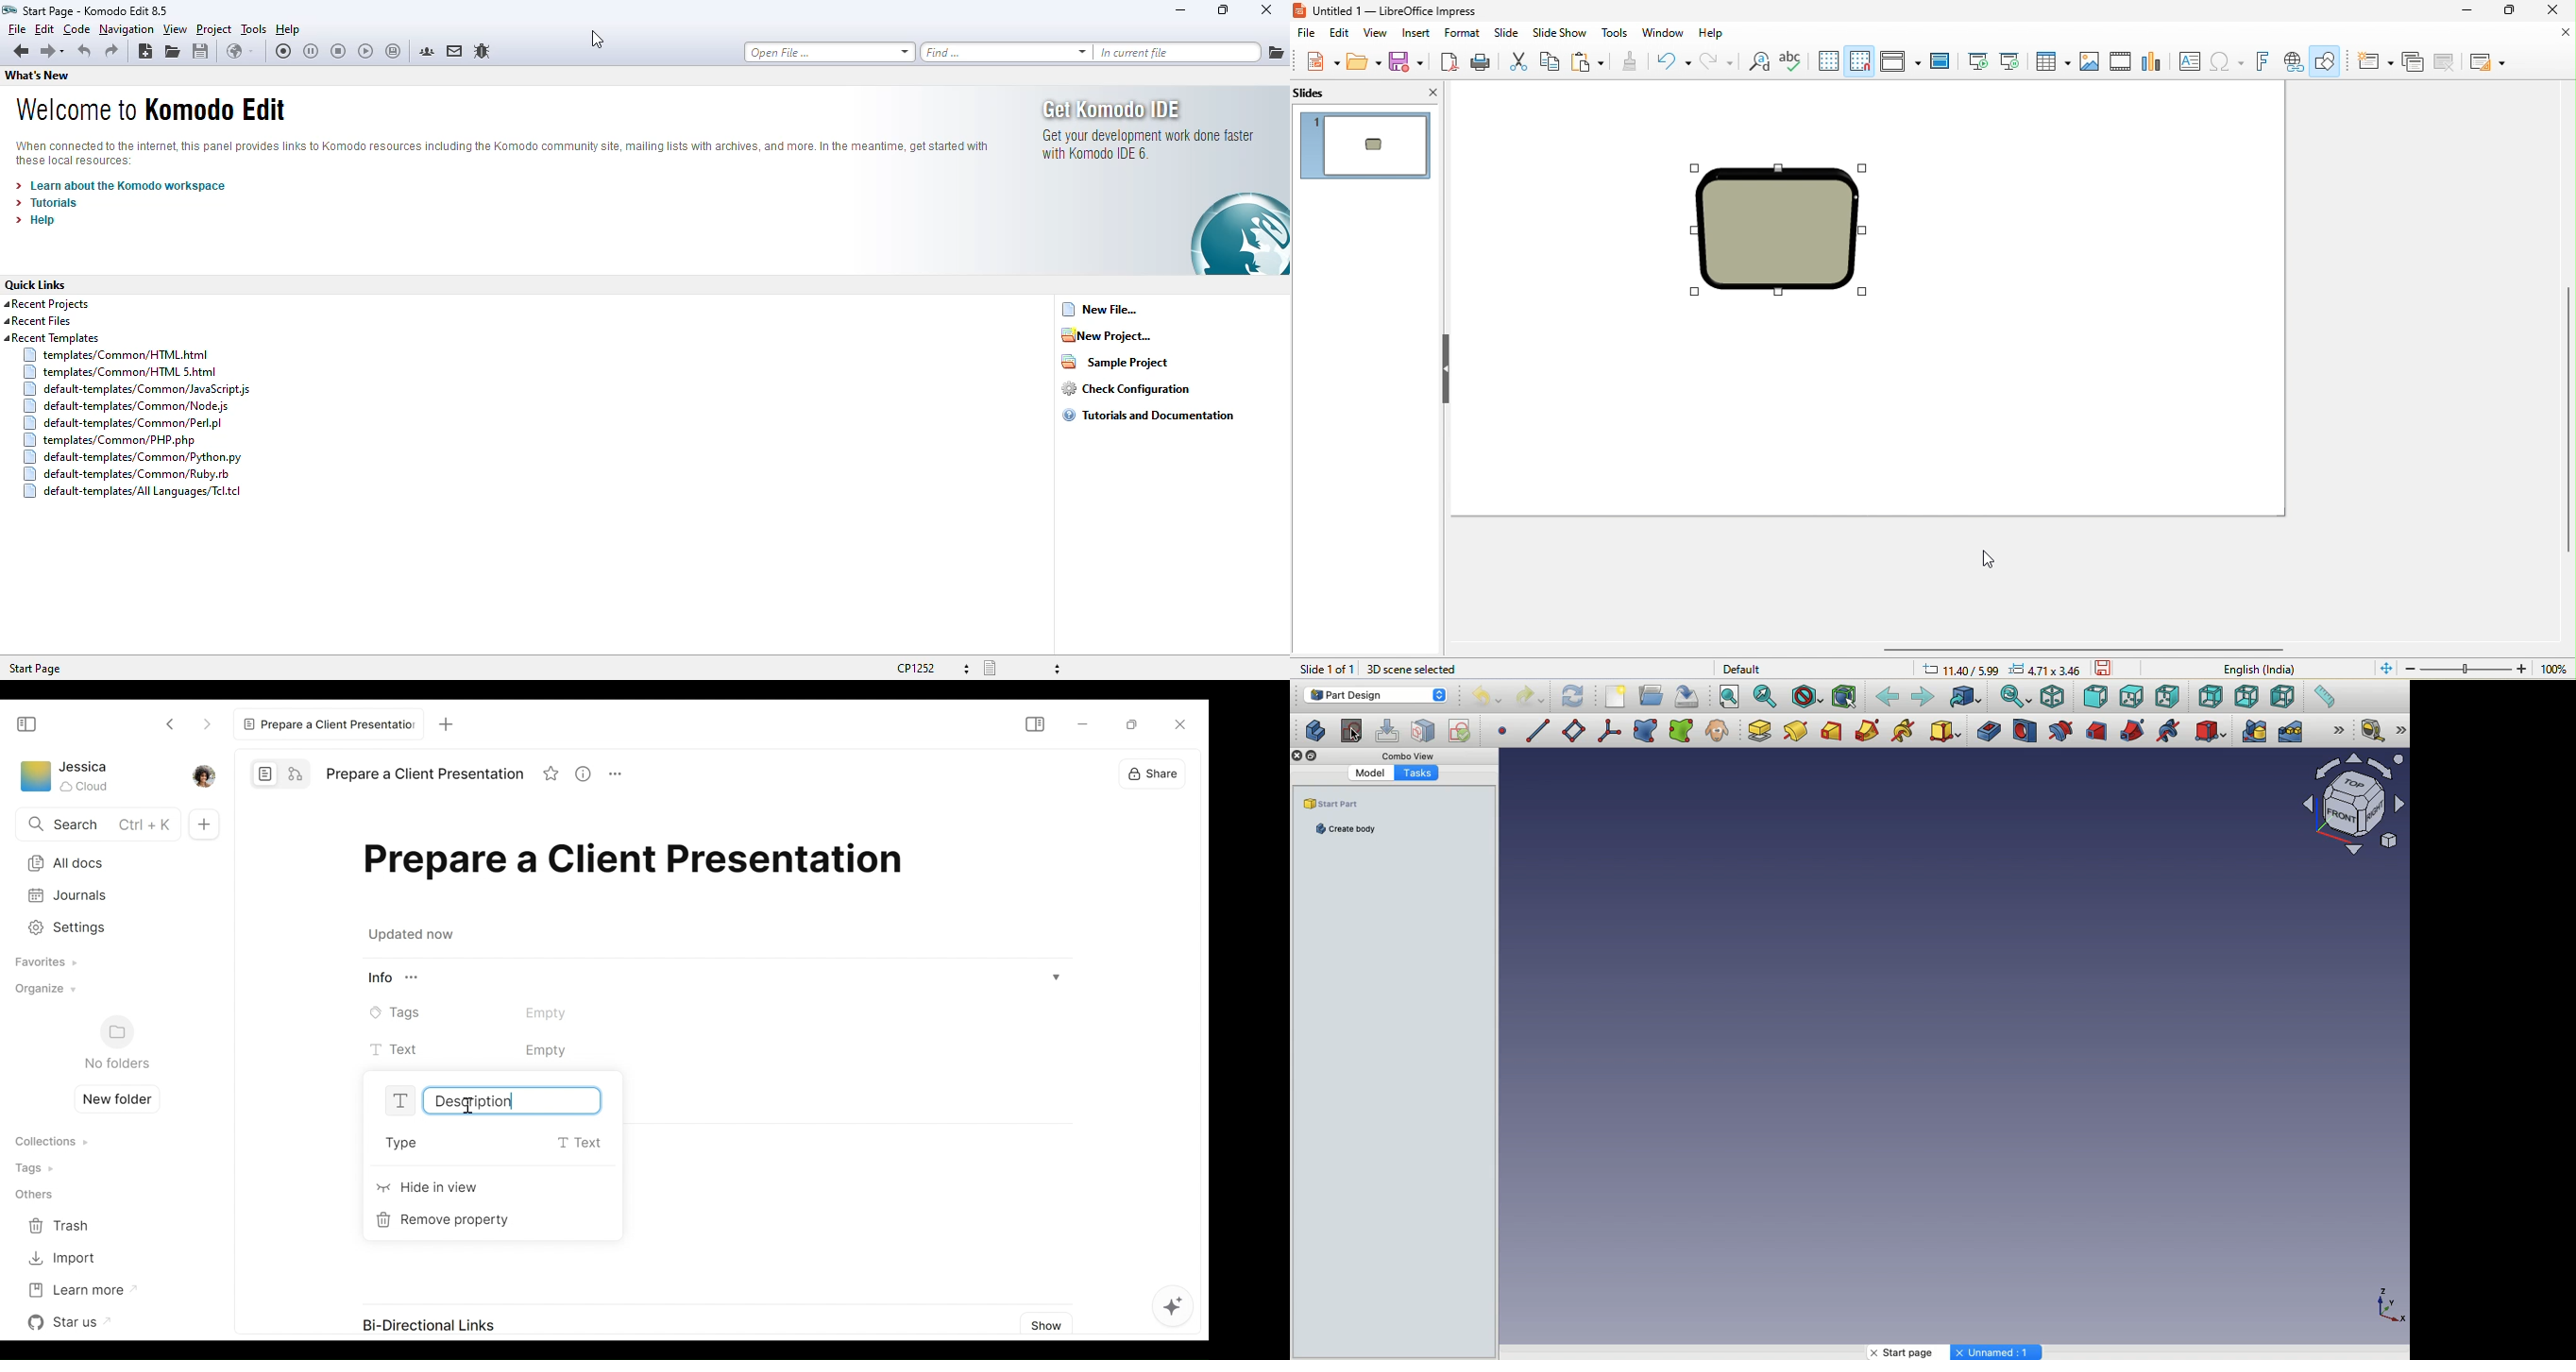  What do you see at coordinates (1420, 11) in the screenshot?
I see `untitled 1-libre office impress` at bounding box center [1420, 11].